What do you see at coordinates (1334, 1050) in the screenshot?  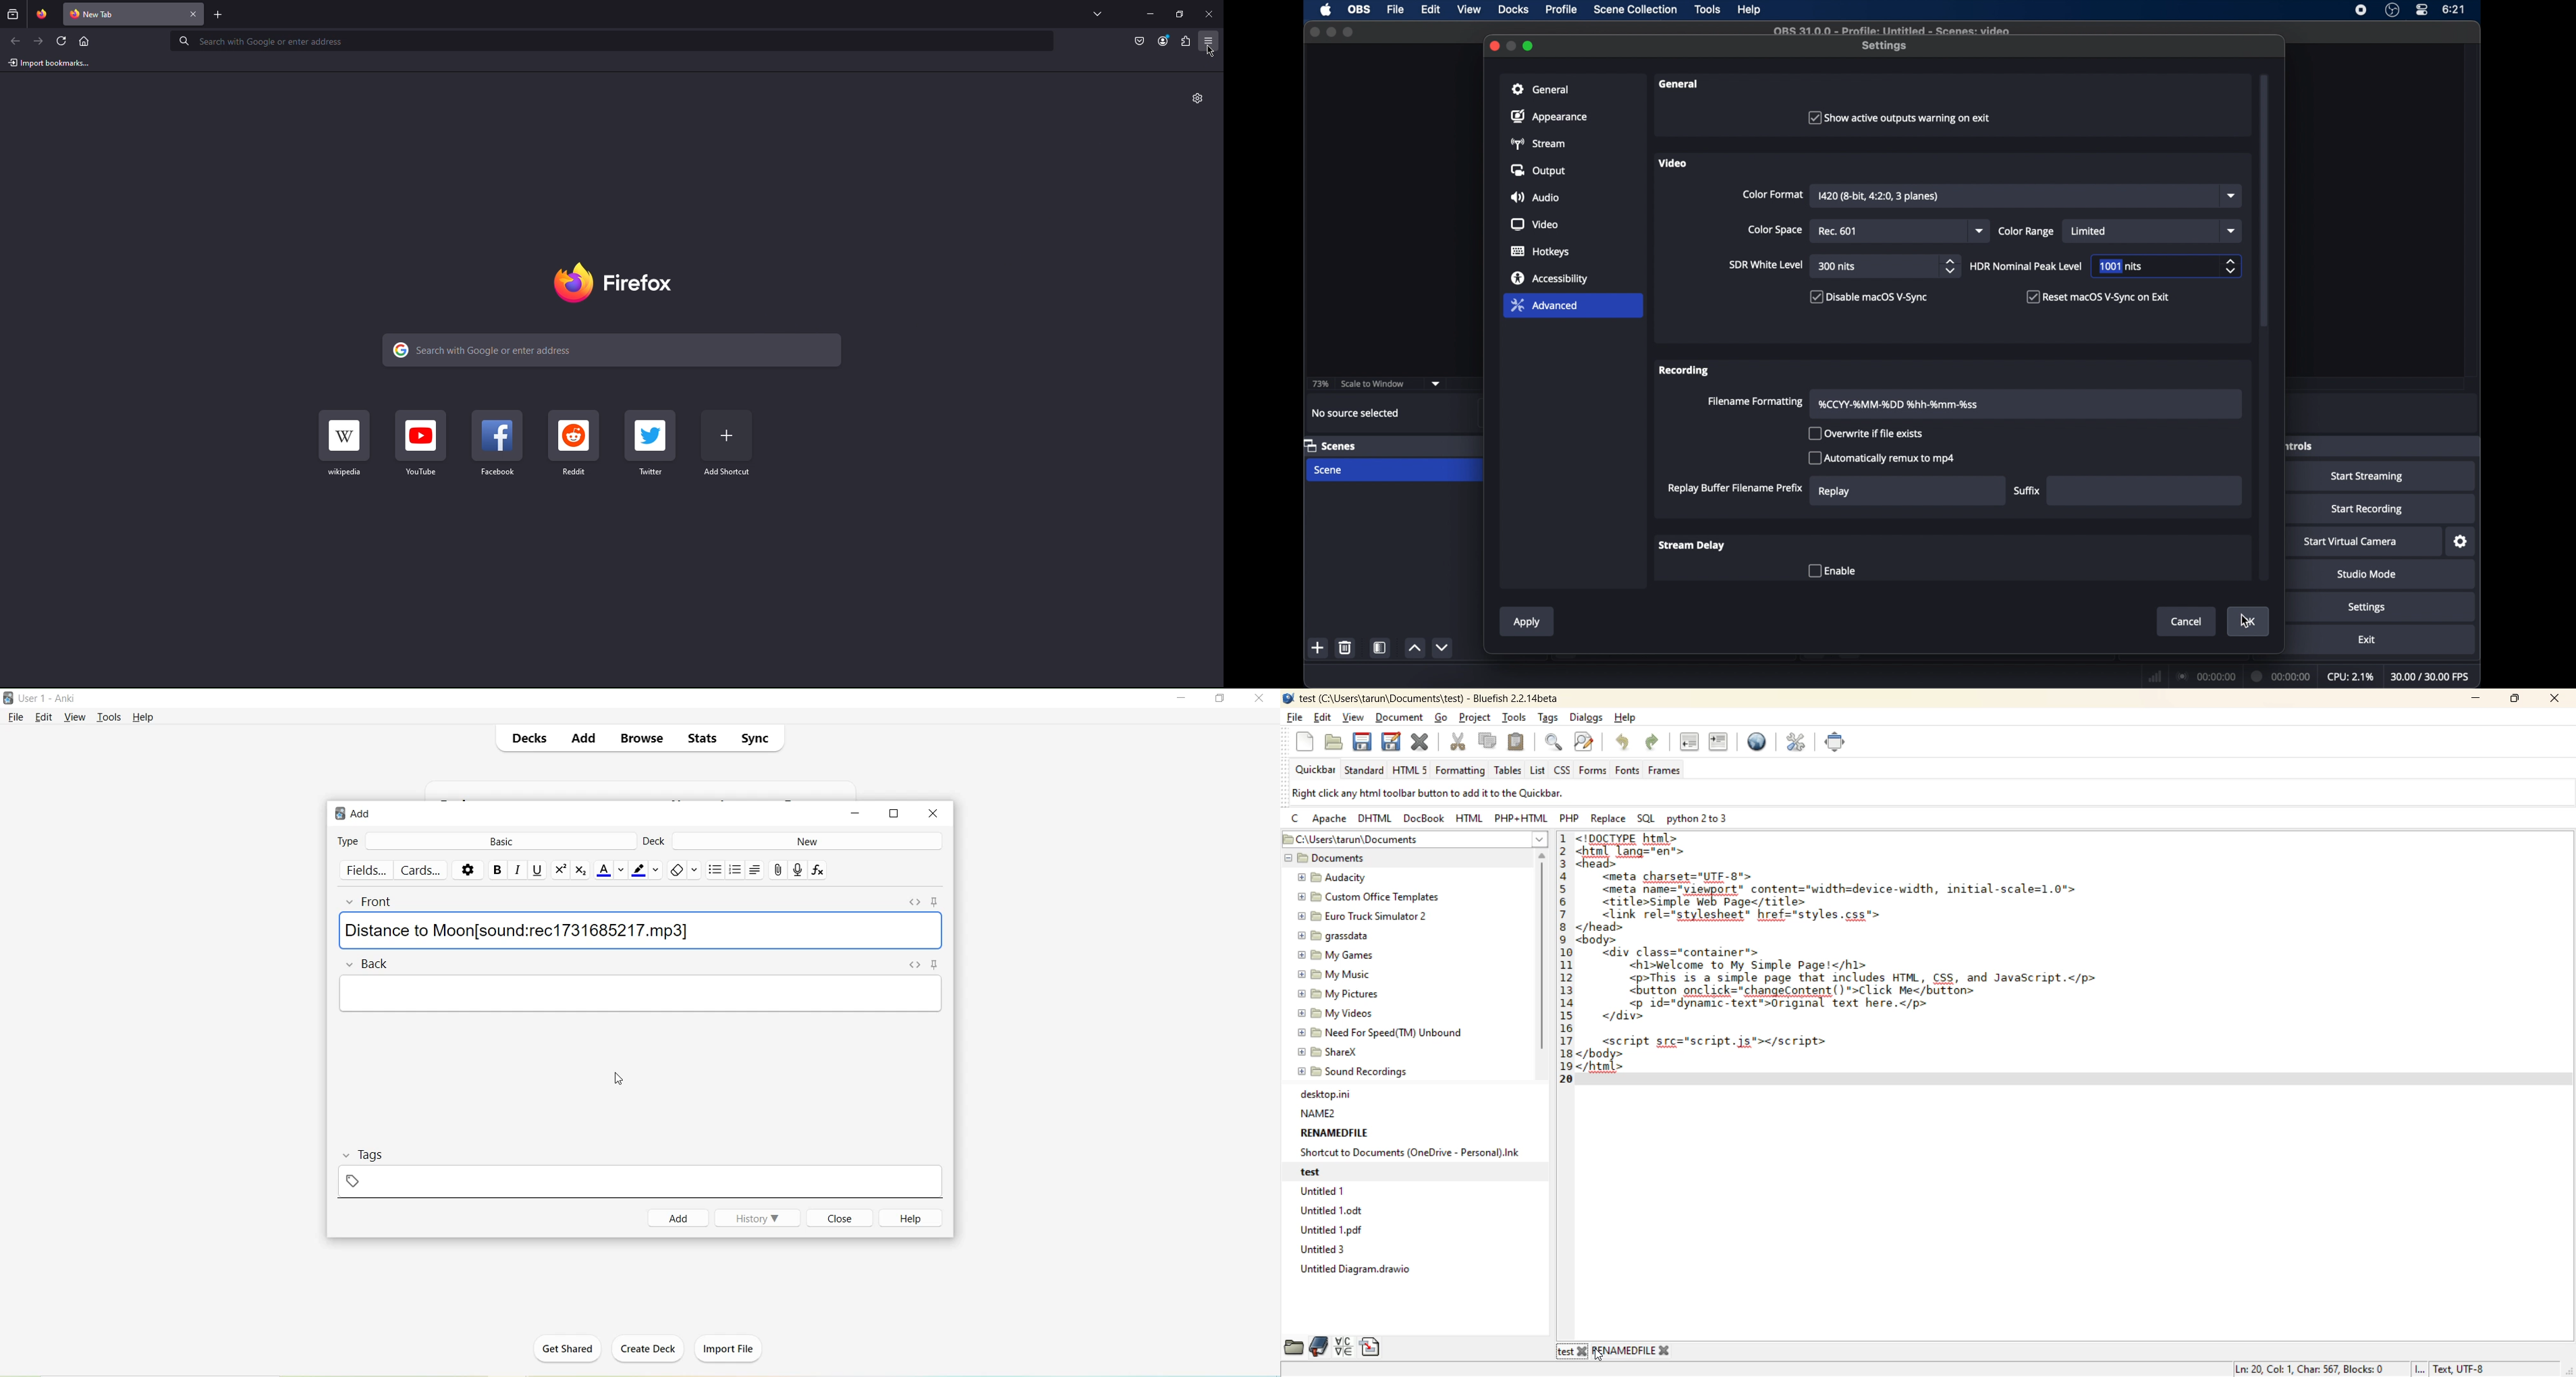 I see `ShareX` at bounding box center [1334, 1050].